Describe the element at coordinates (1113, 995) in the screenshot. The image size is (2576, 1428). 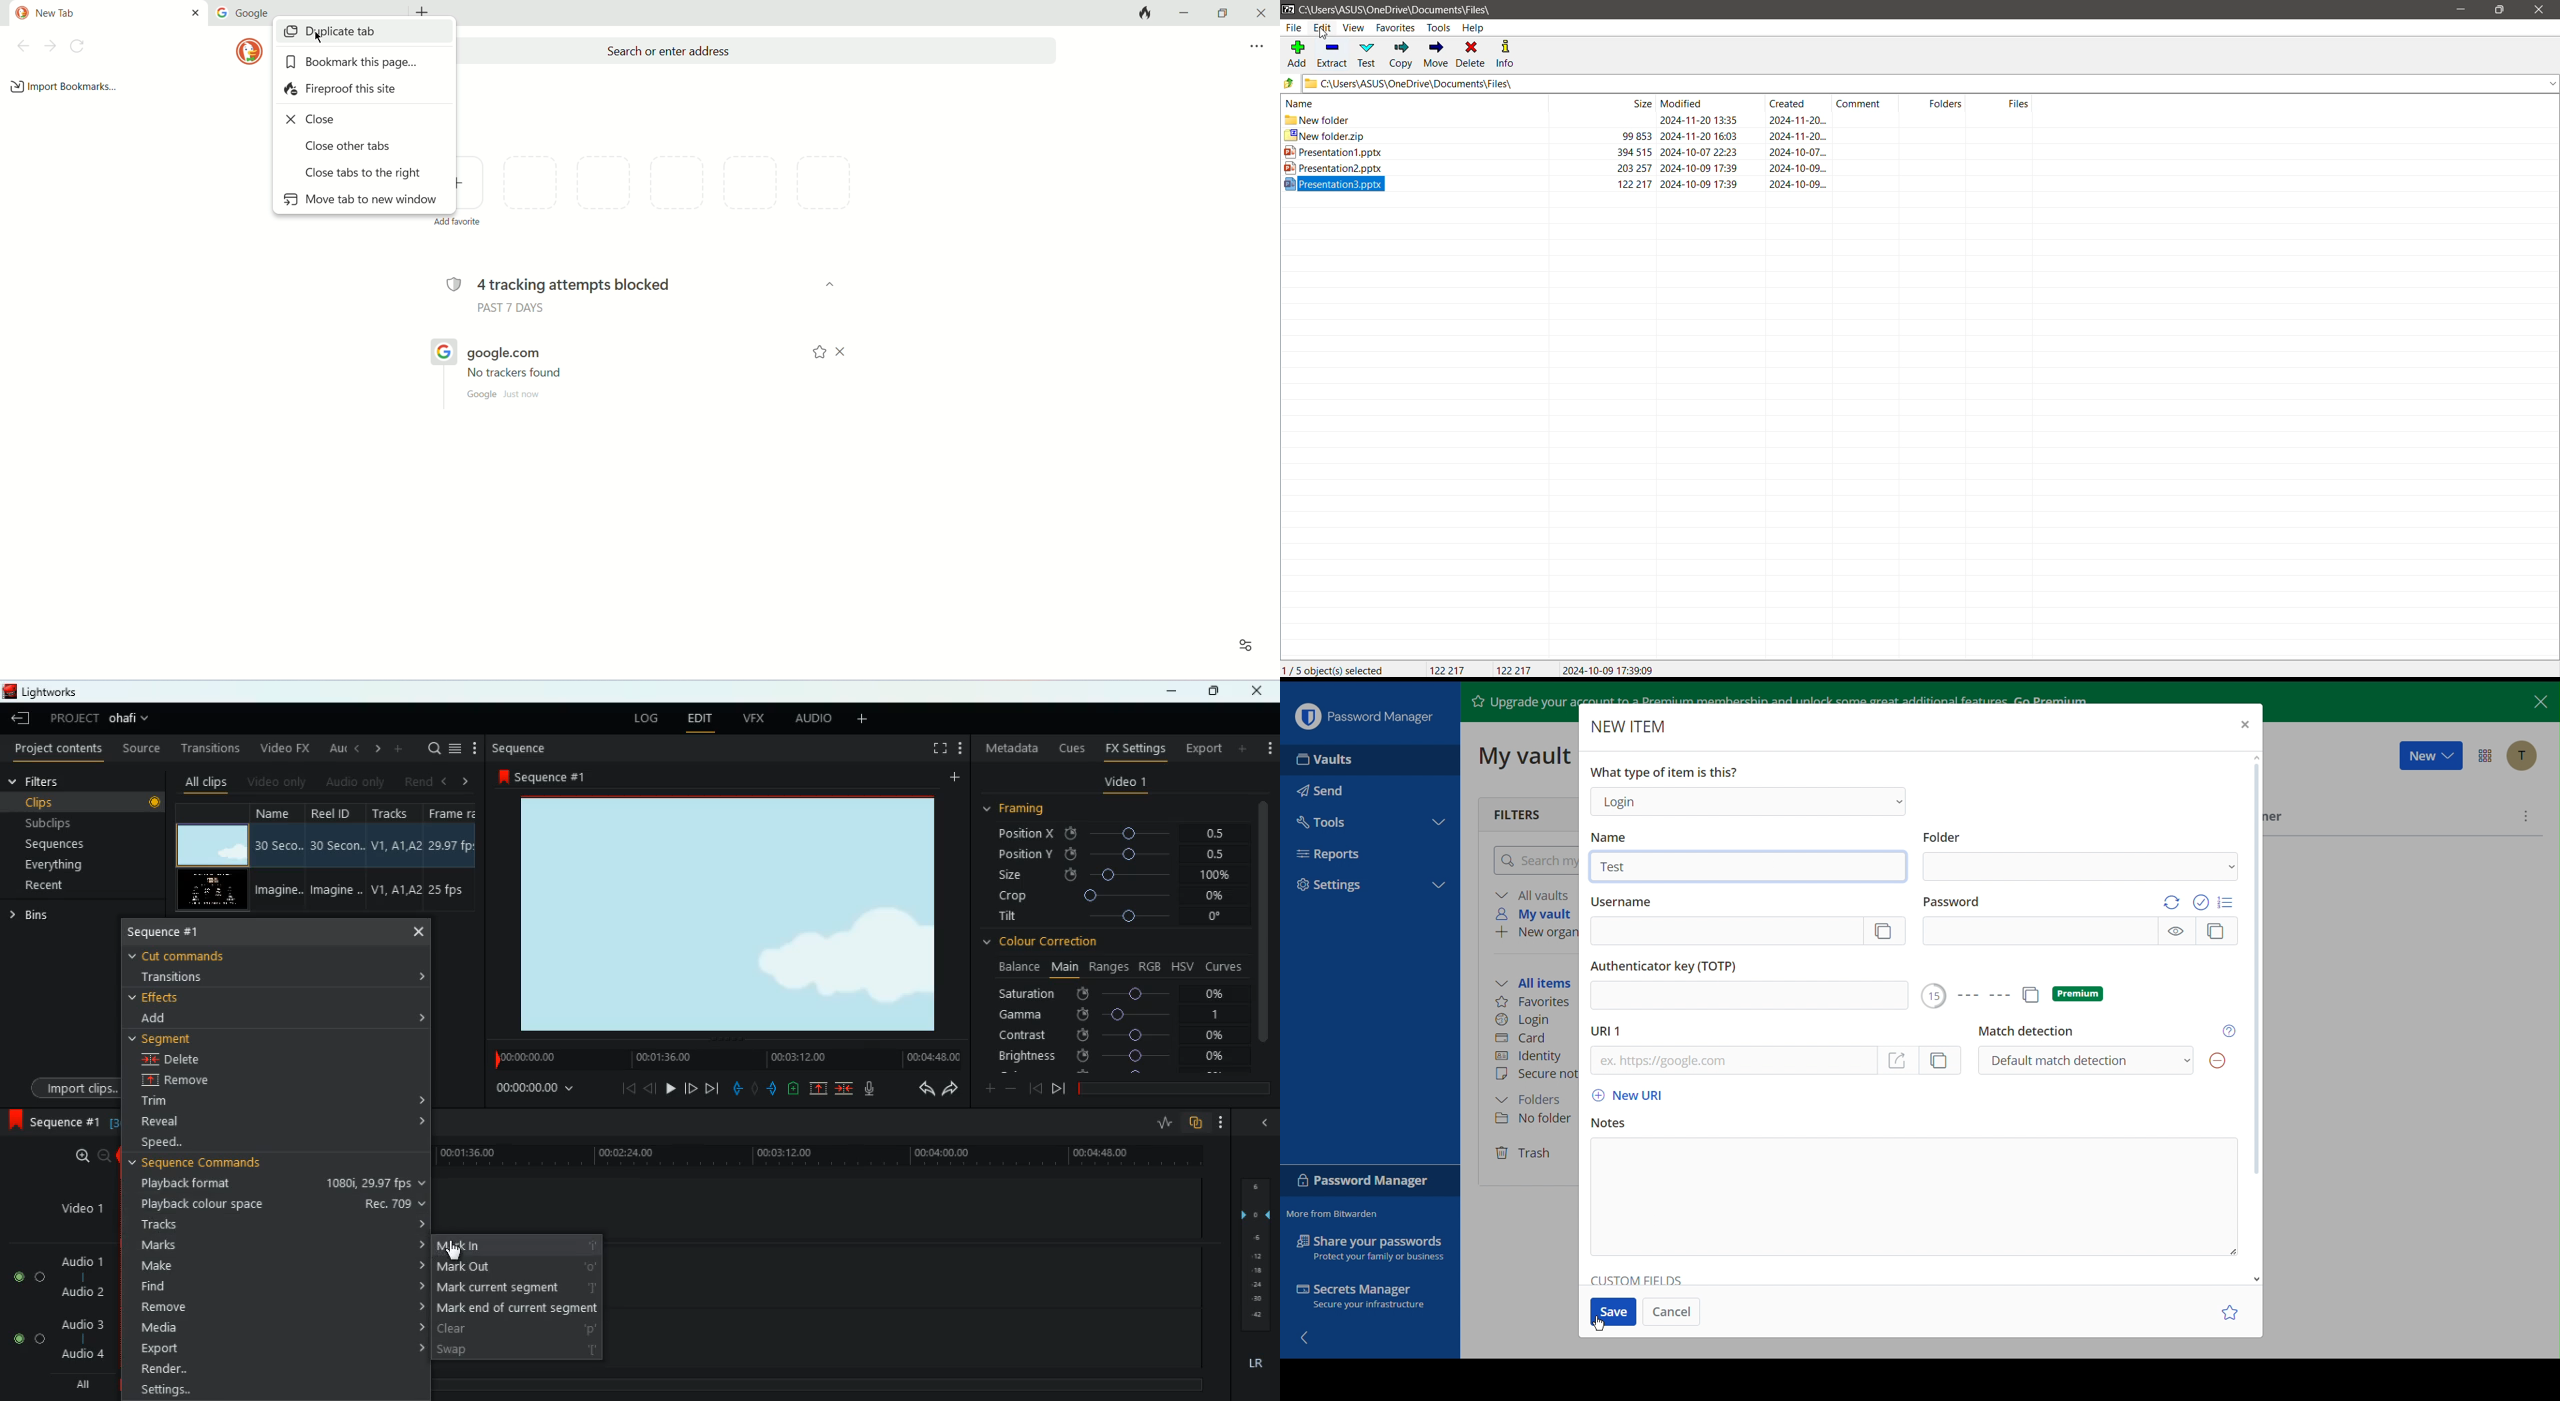
I see `saturation` at that location.